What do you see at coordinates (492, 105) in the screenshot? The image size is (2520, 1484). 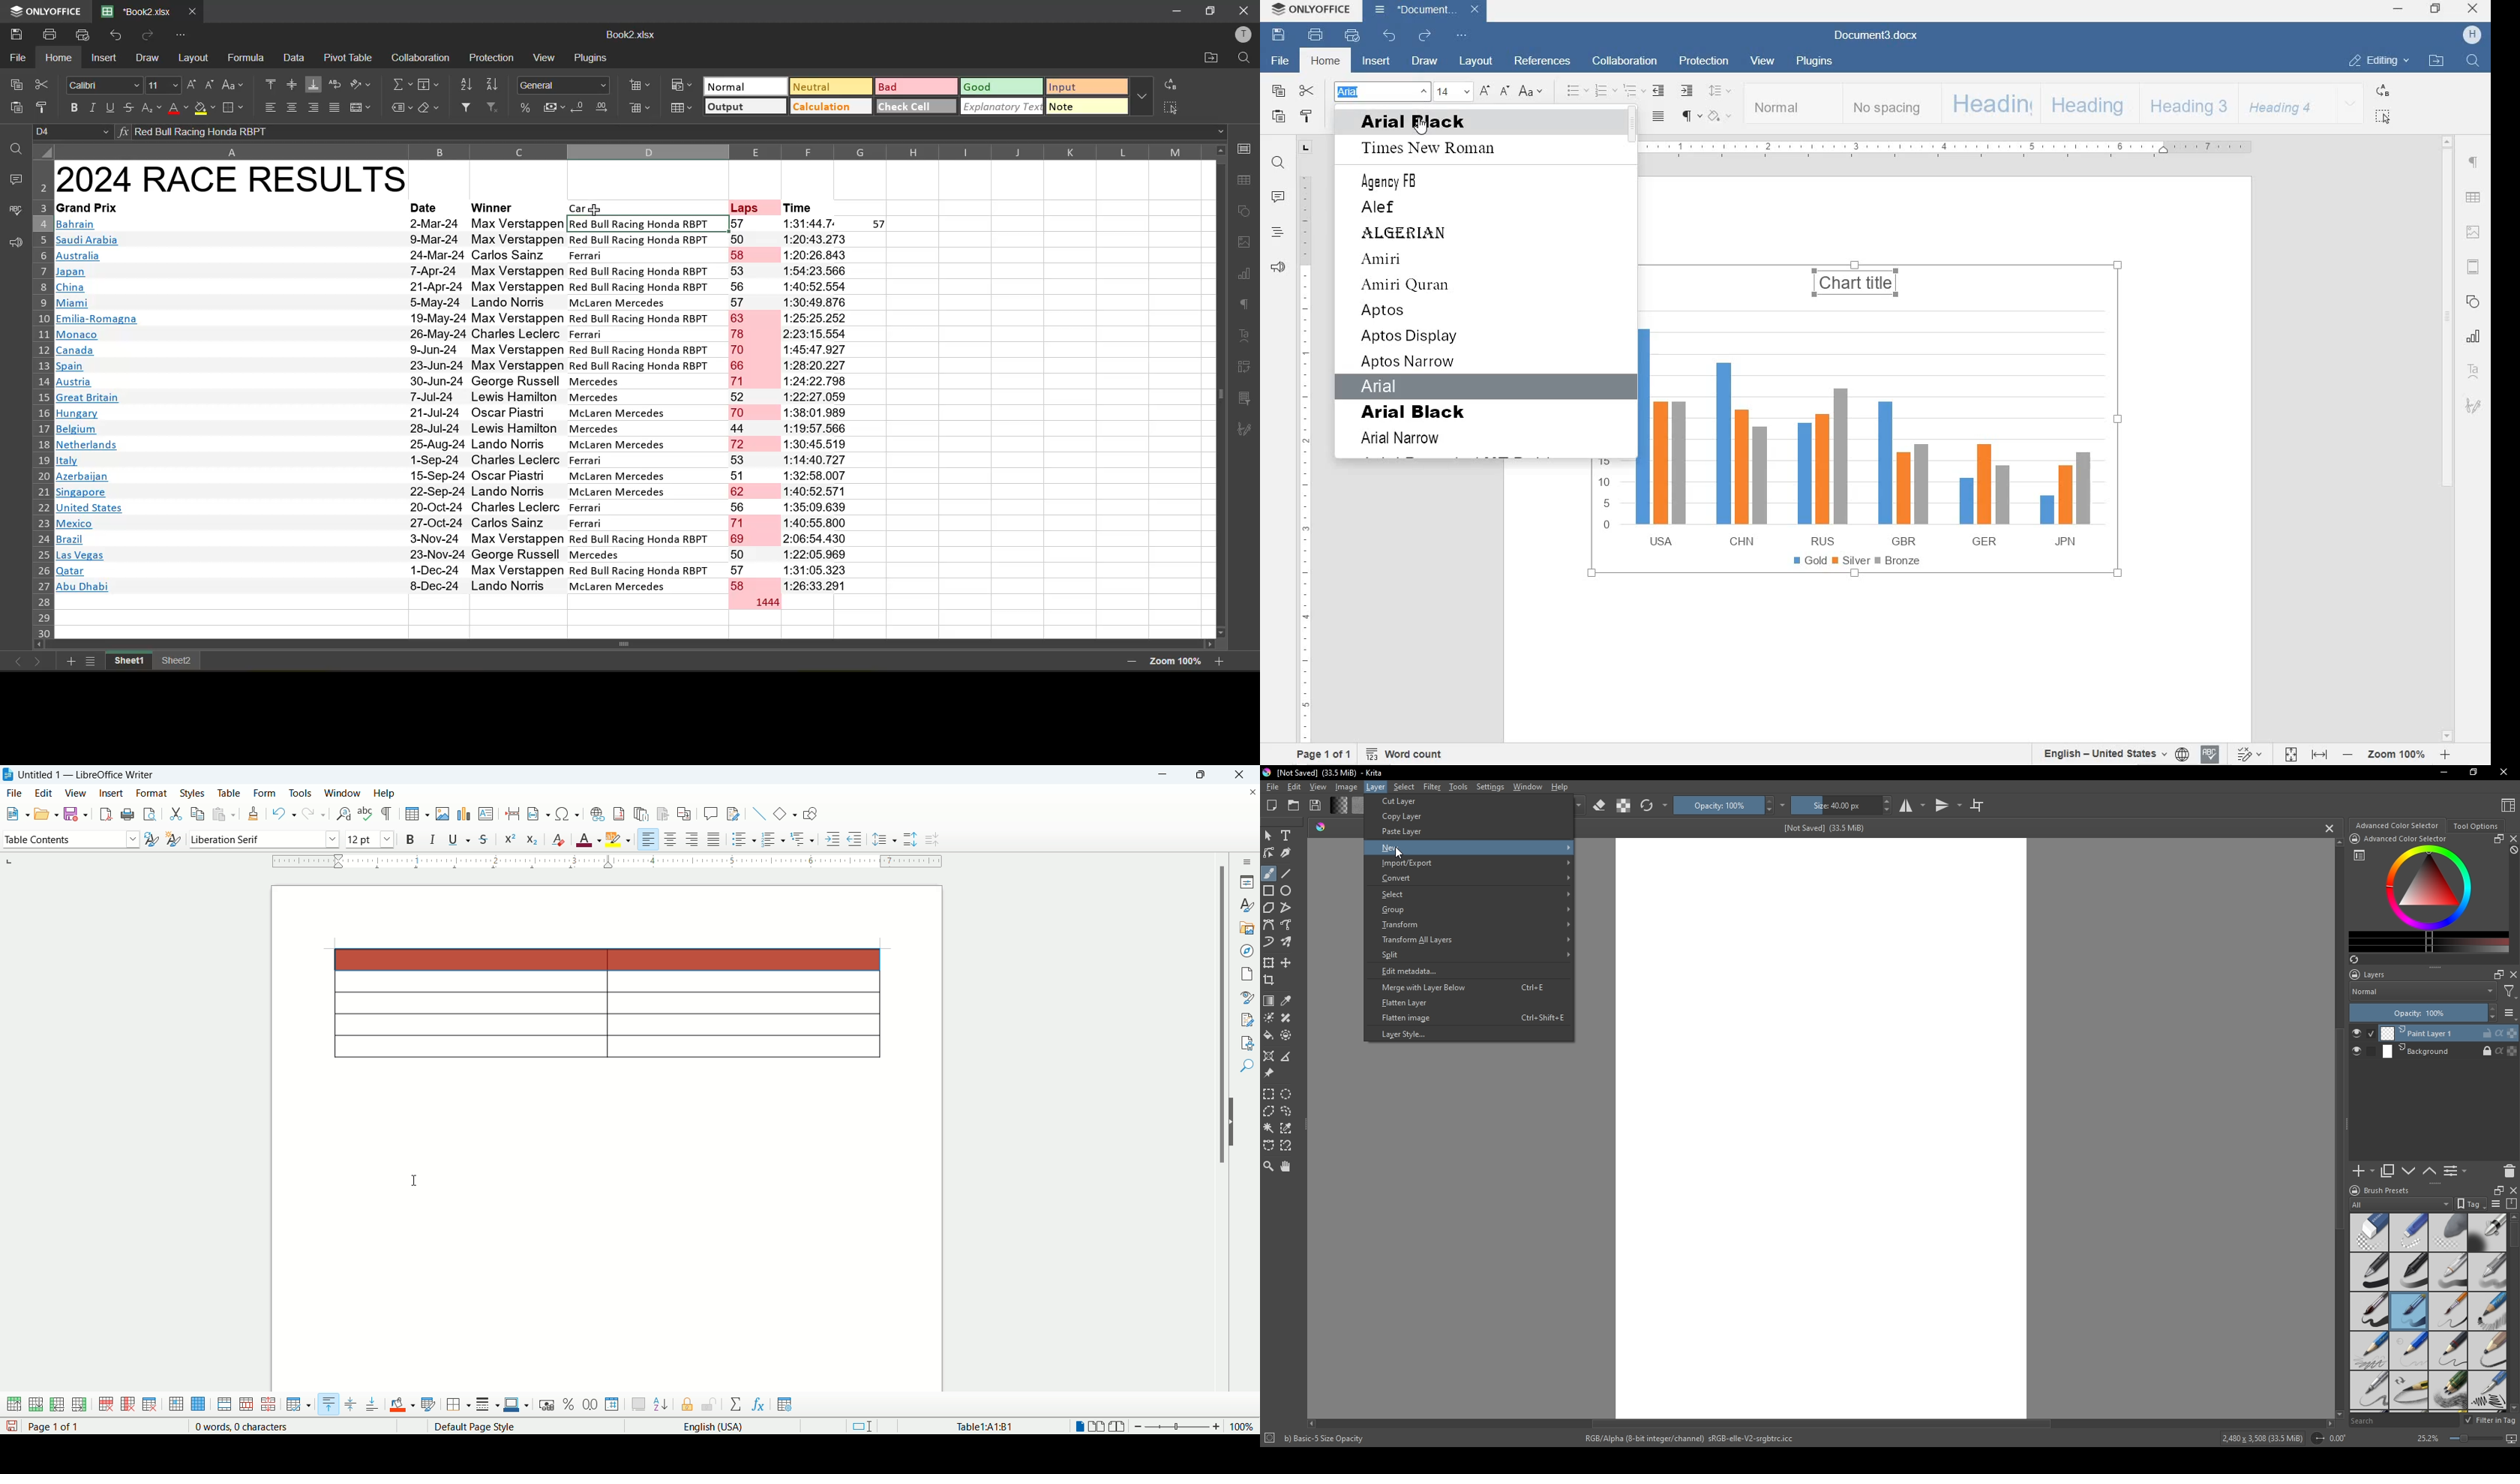 I see `clear filter` at bounding box center [492, 105].